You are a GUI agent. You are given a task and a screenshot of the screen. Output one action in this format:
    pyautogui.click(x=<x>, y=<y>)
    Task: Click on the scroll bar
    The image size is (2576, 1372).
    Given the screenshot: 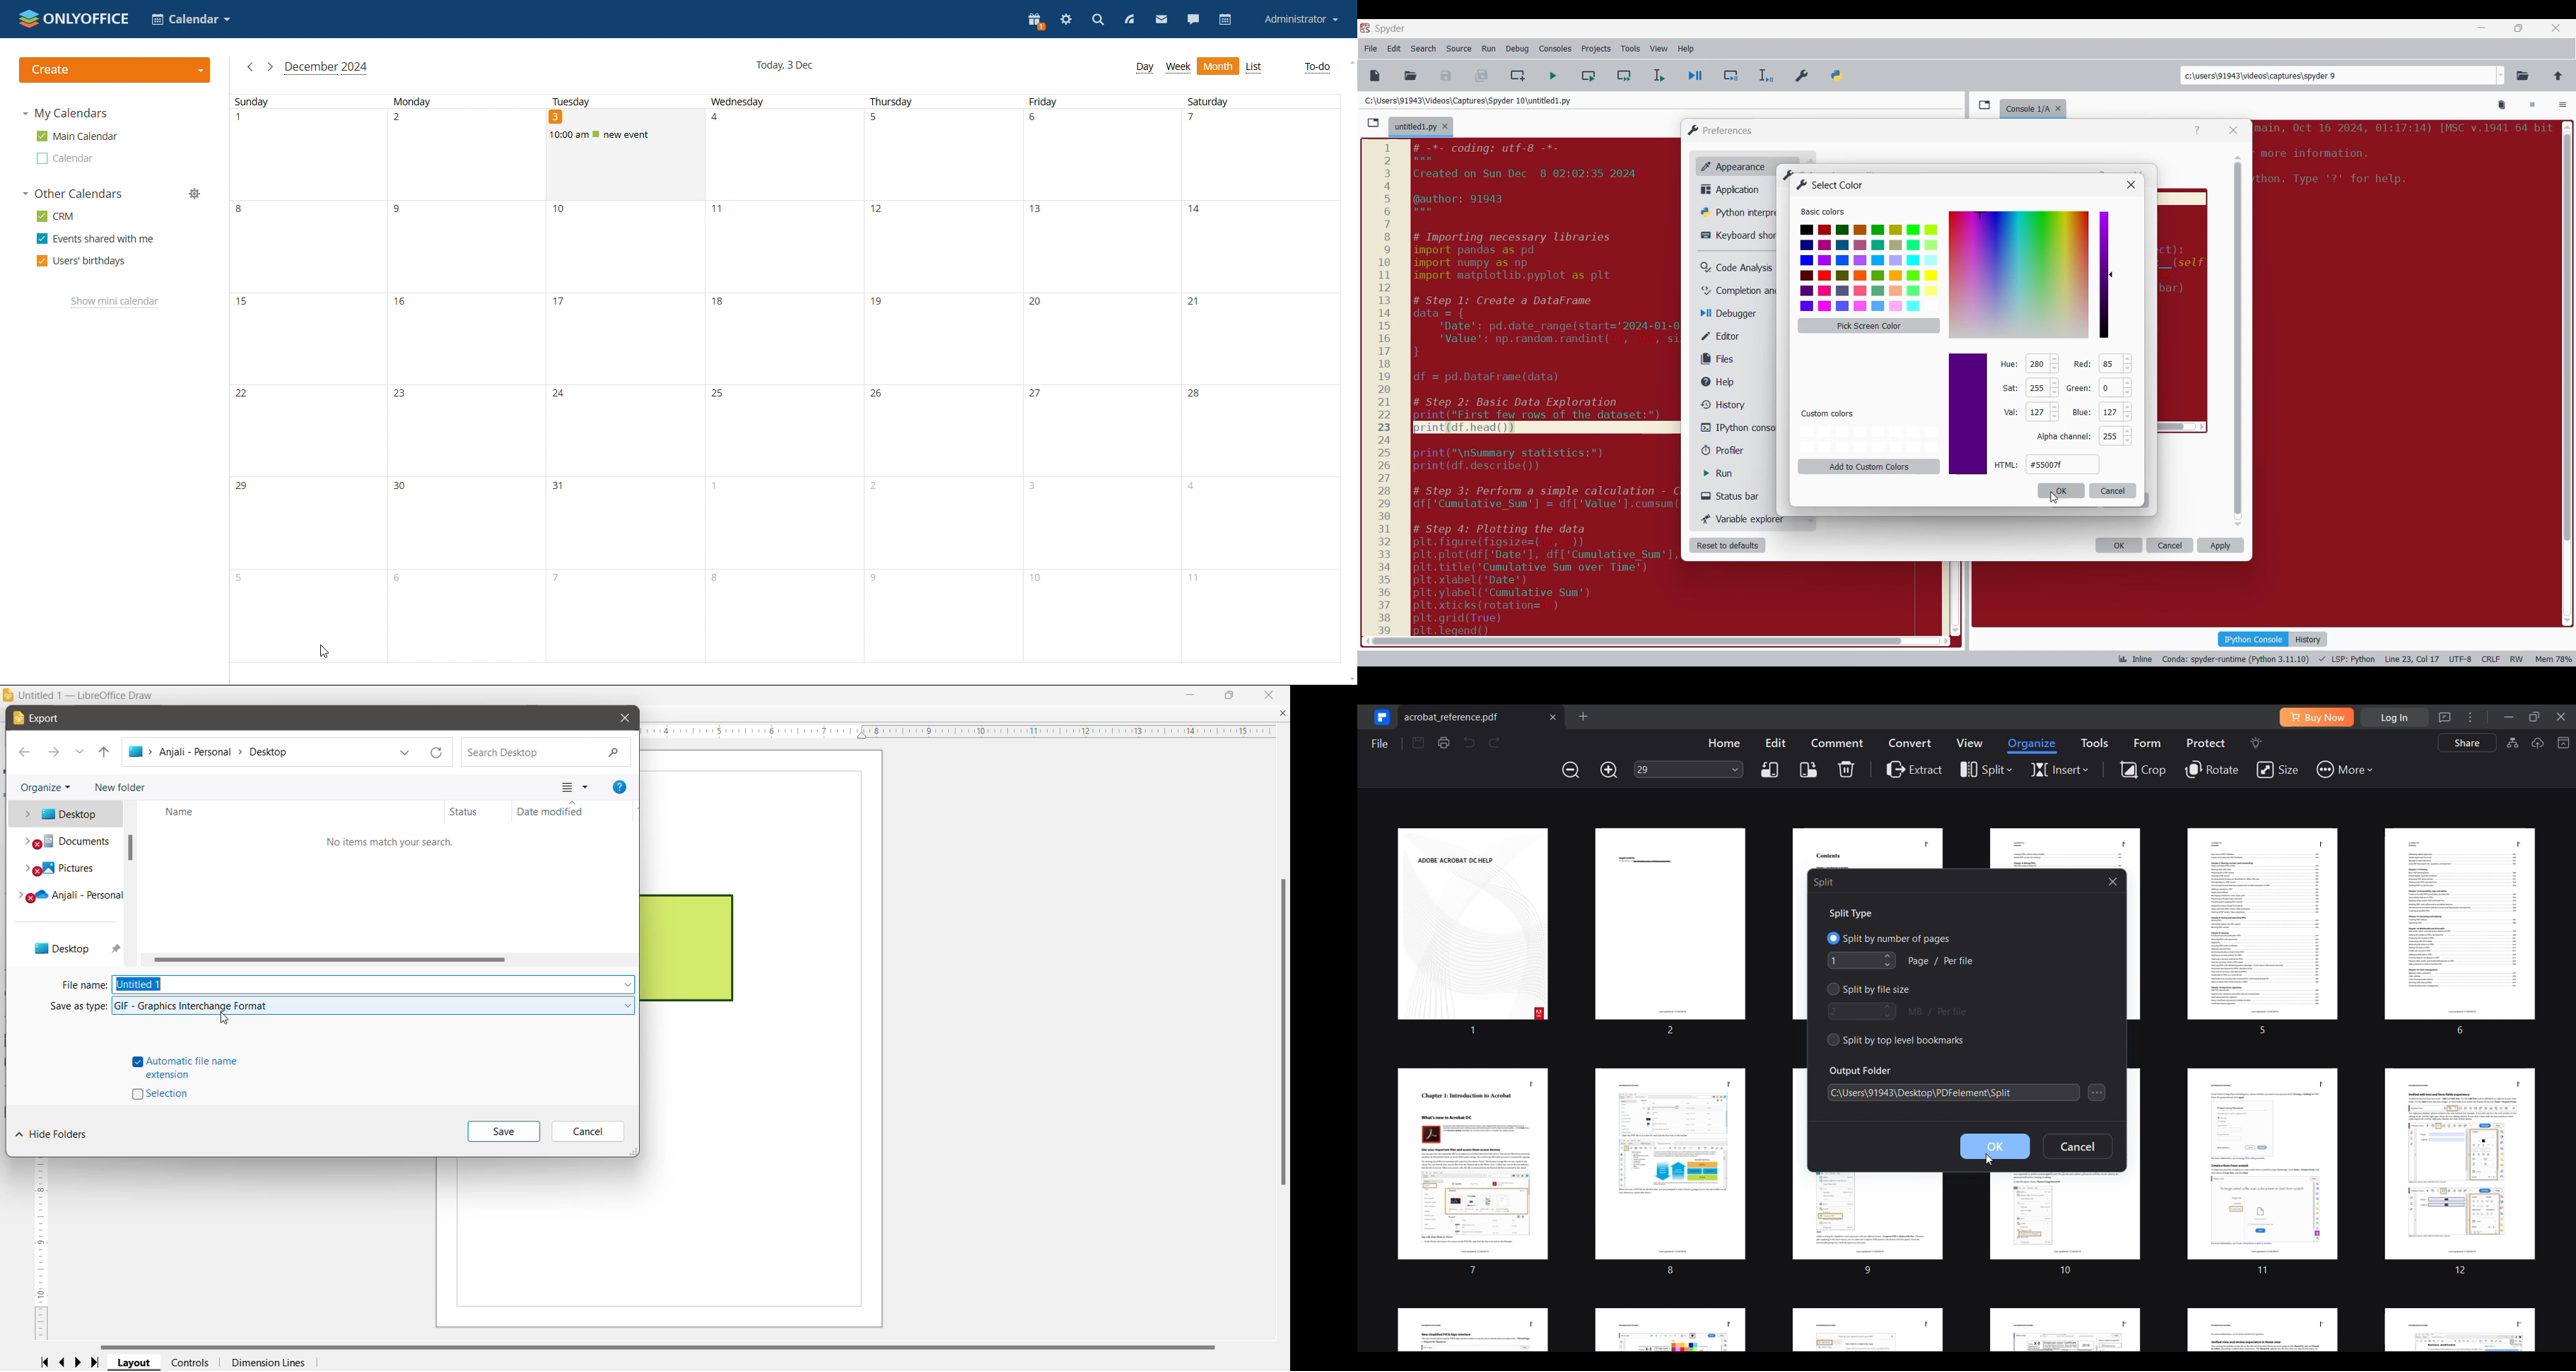 What is the action you would take?
    pyautogui.click(x=1633, y=640)
    